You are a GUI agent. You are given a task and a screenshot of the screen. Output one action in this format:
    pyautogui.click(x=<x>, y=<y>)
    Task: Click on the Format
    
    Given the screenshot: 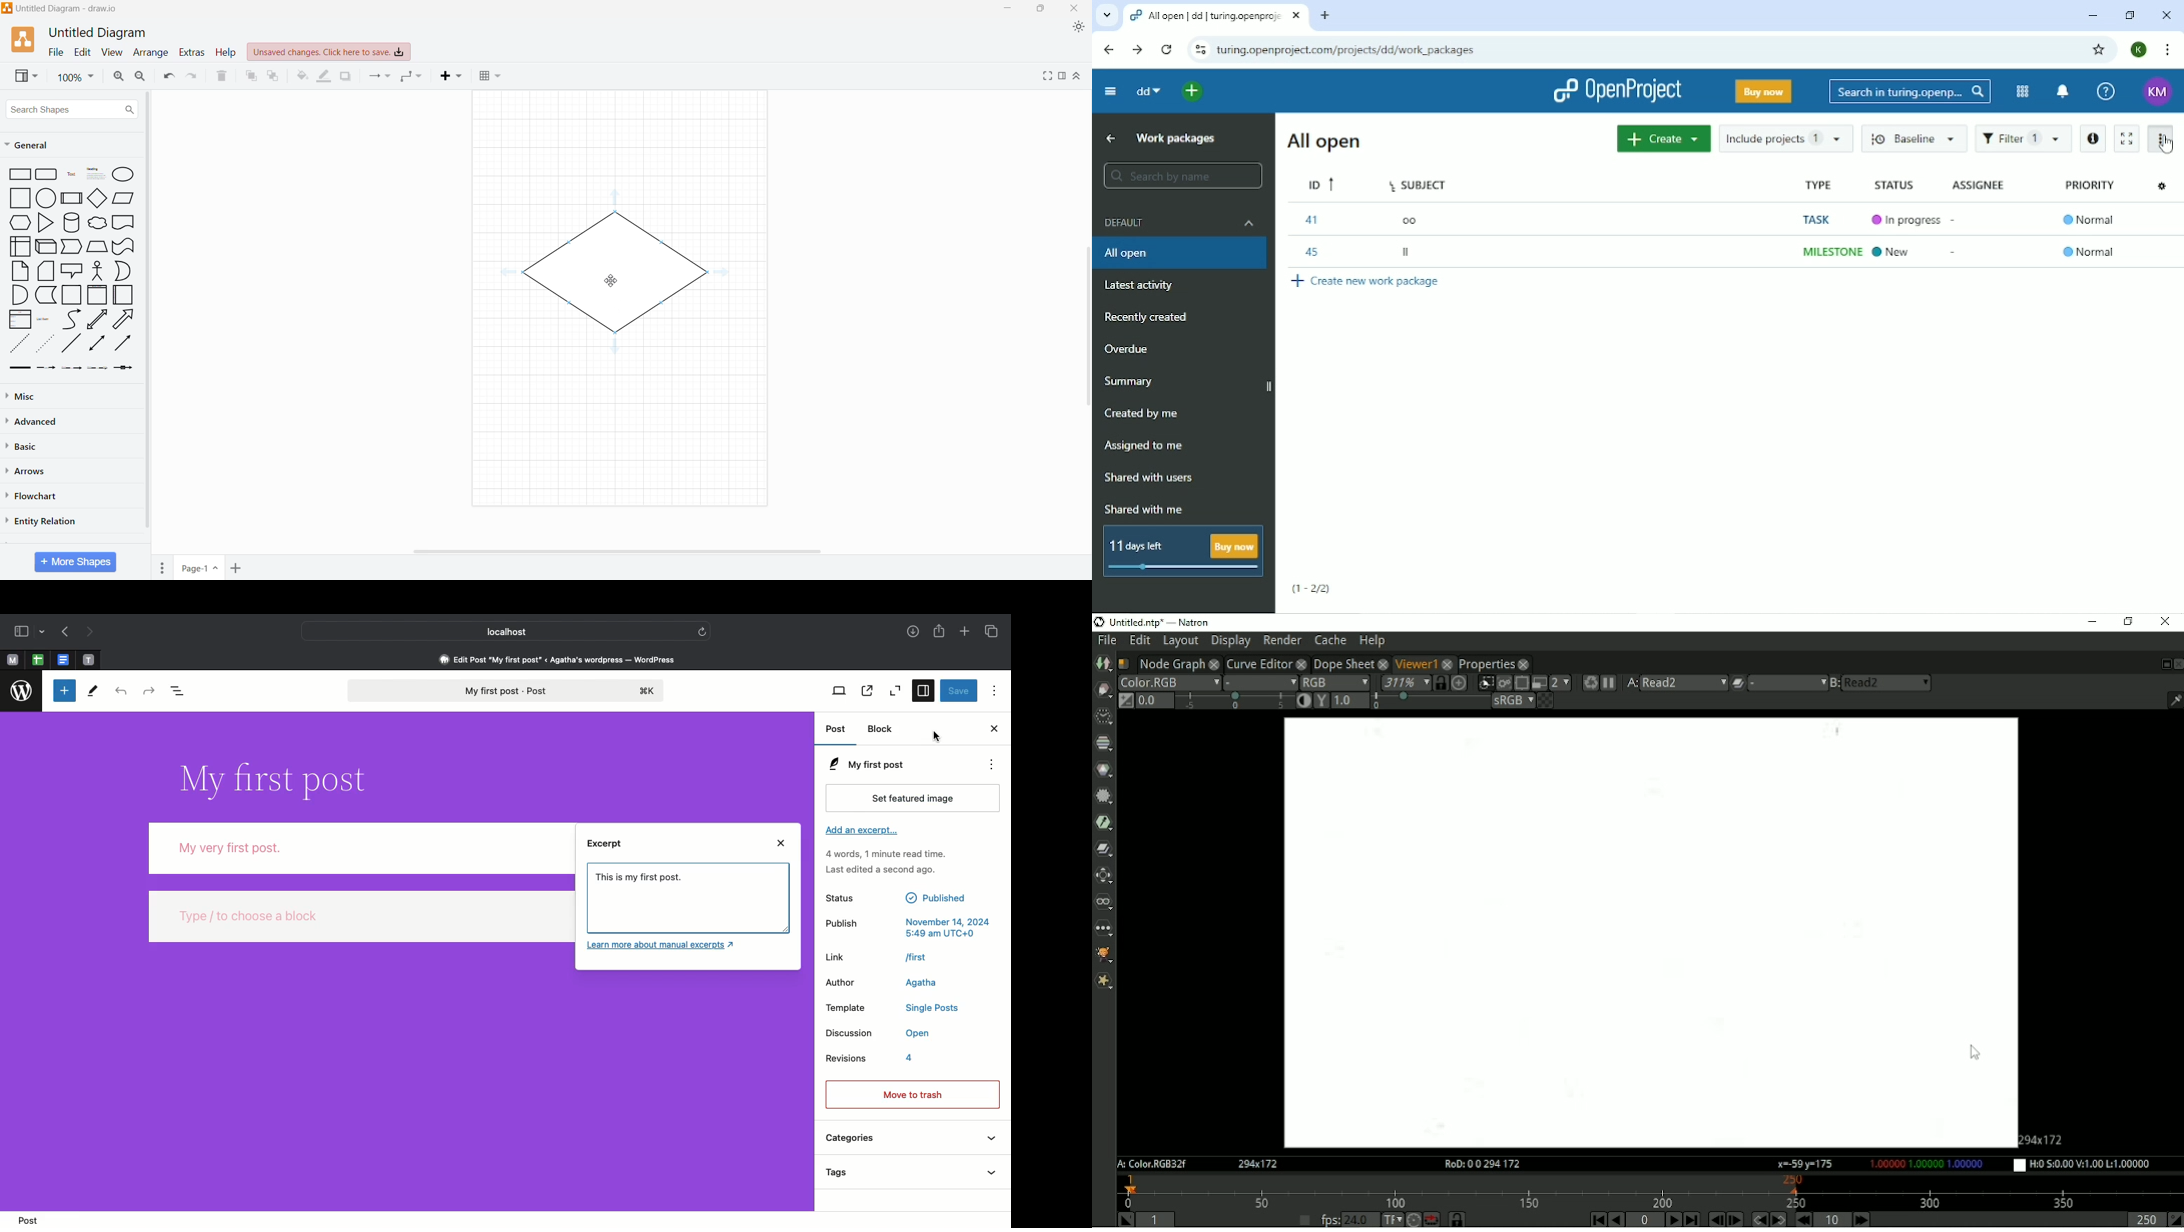 What is the action you would take?
    pyautogui.click(x=1062, y=77)
    